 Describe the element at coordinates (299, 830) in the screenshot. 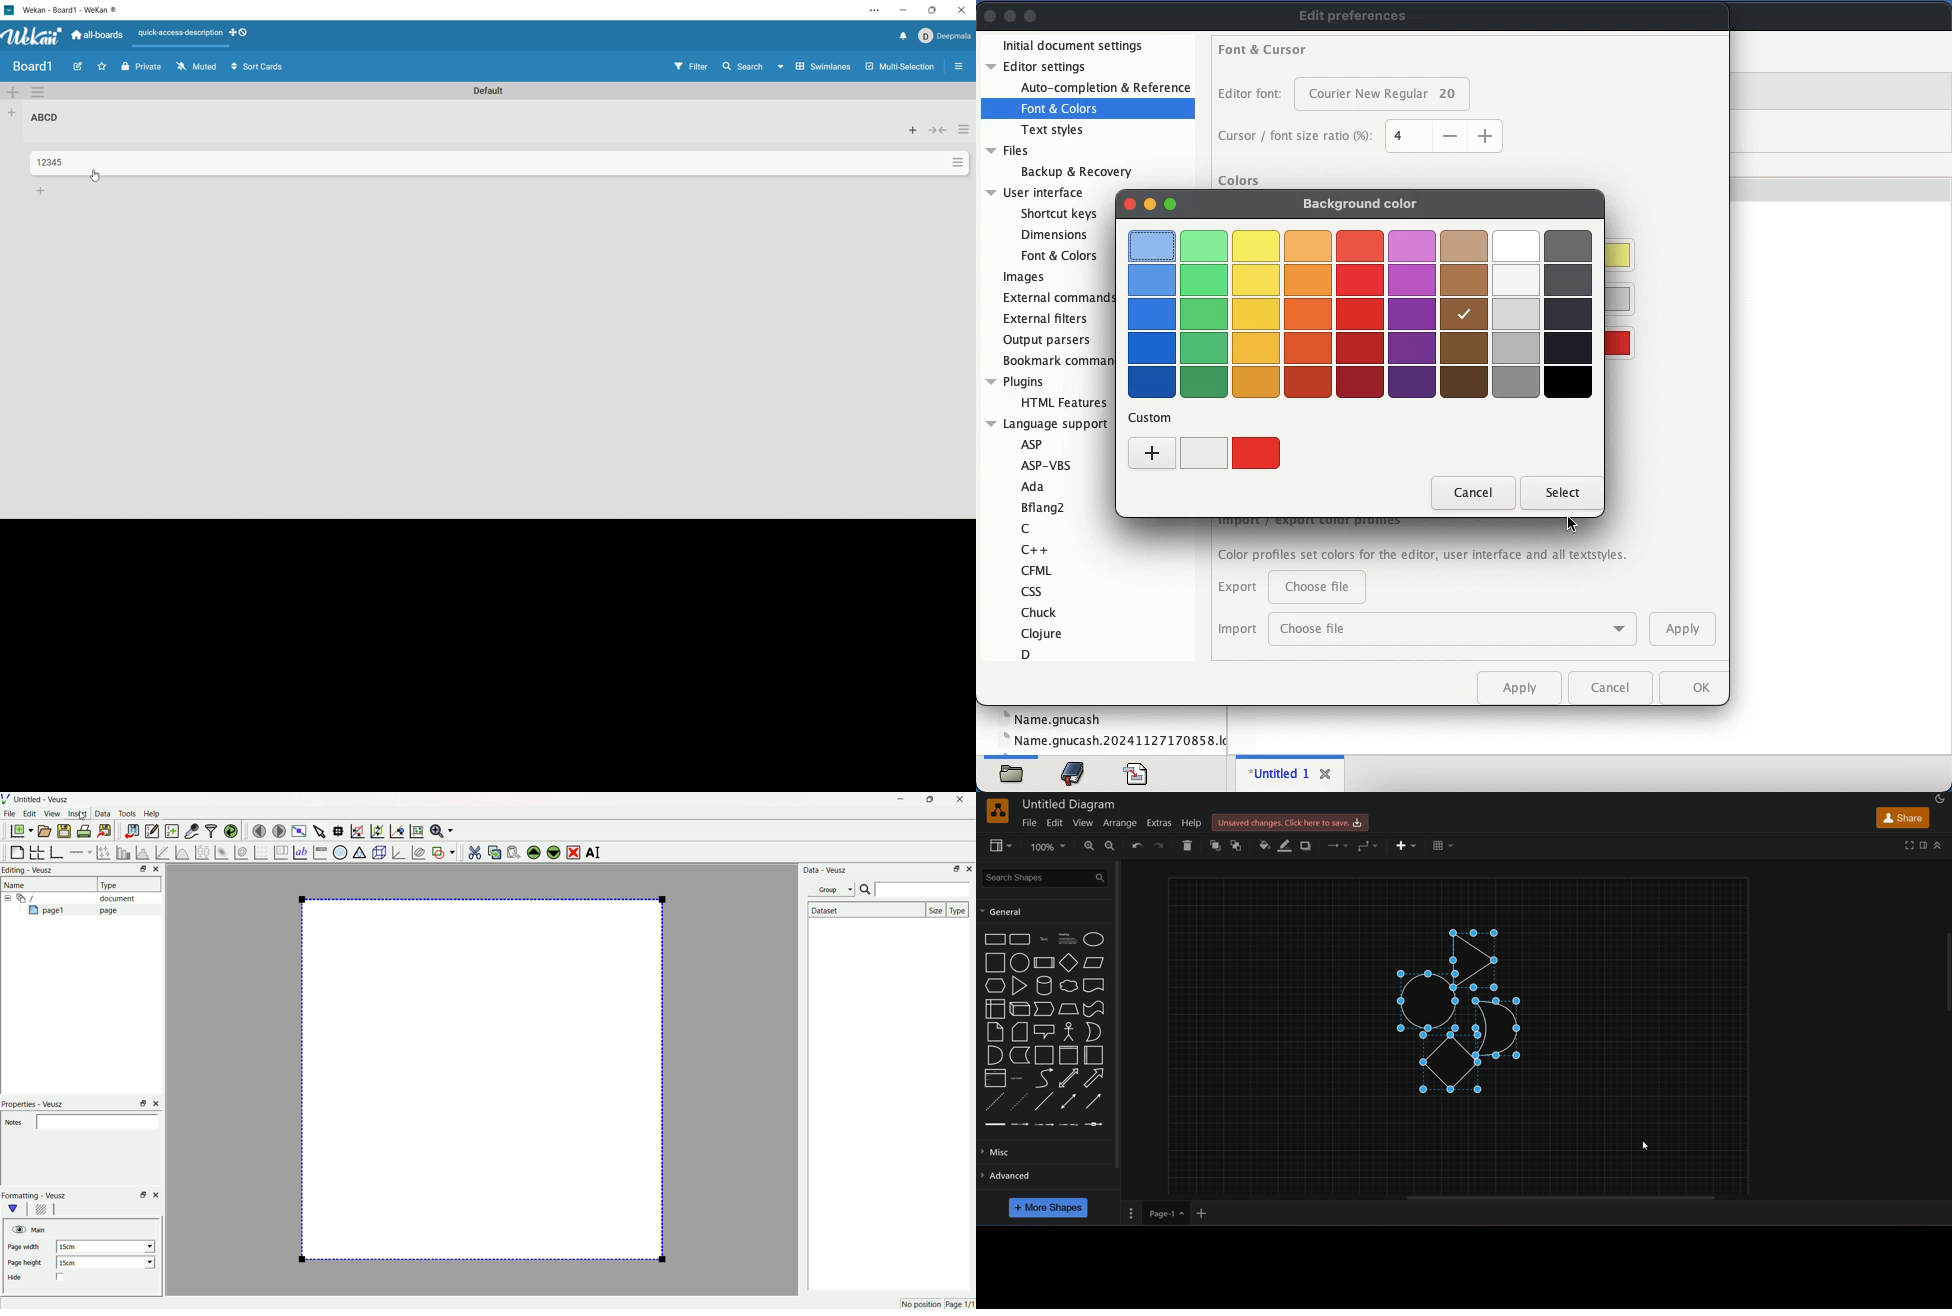

I see `view plot full screen` at that location.